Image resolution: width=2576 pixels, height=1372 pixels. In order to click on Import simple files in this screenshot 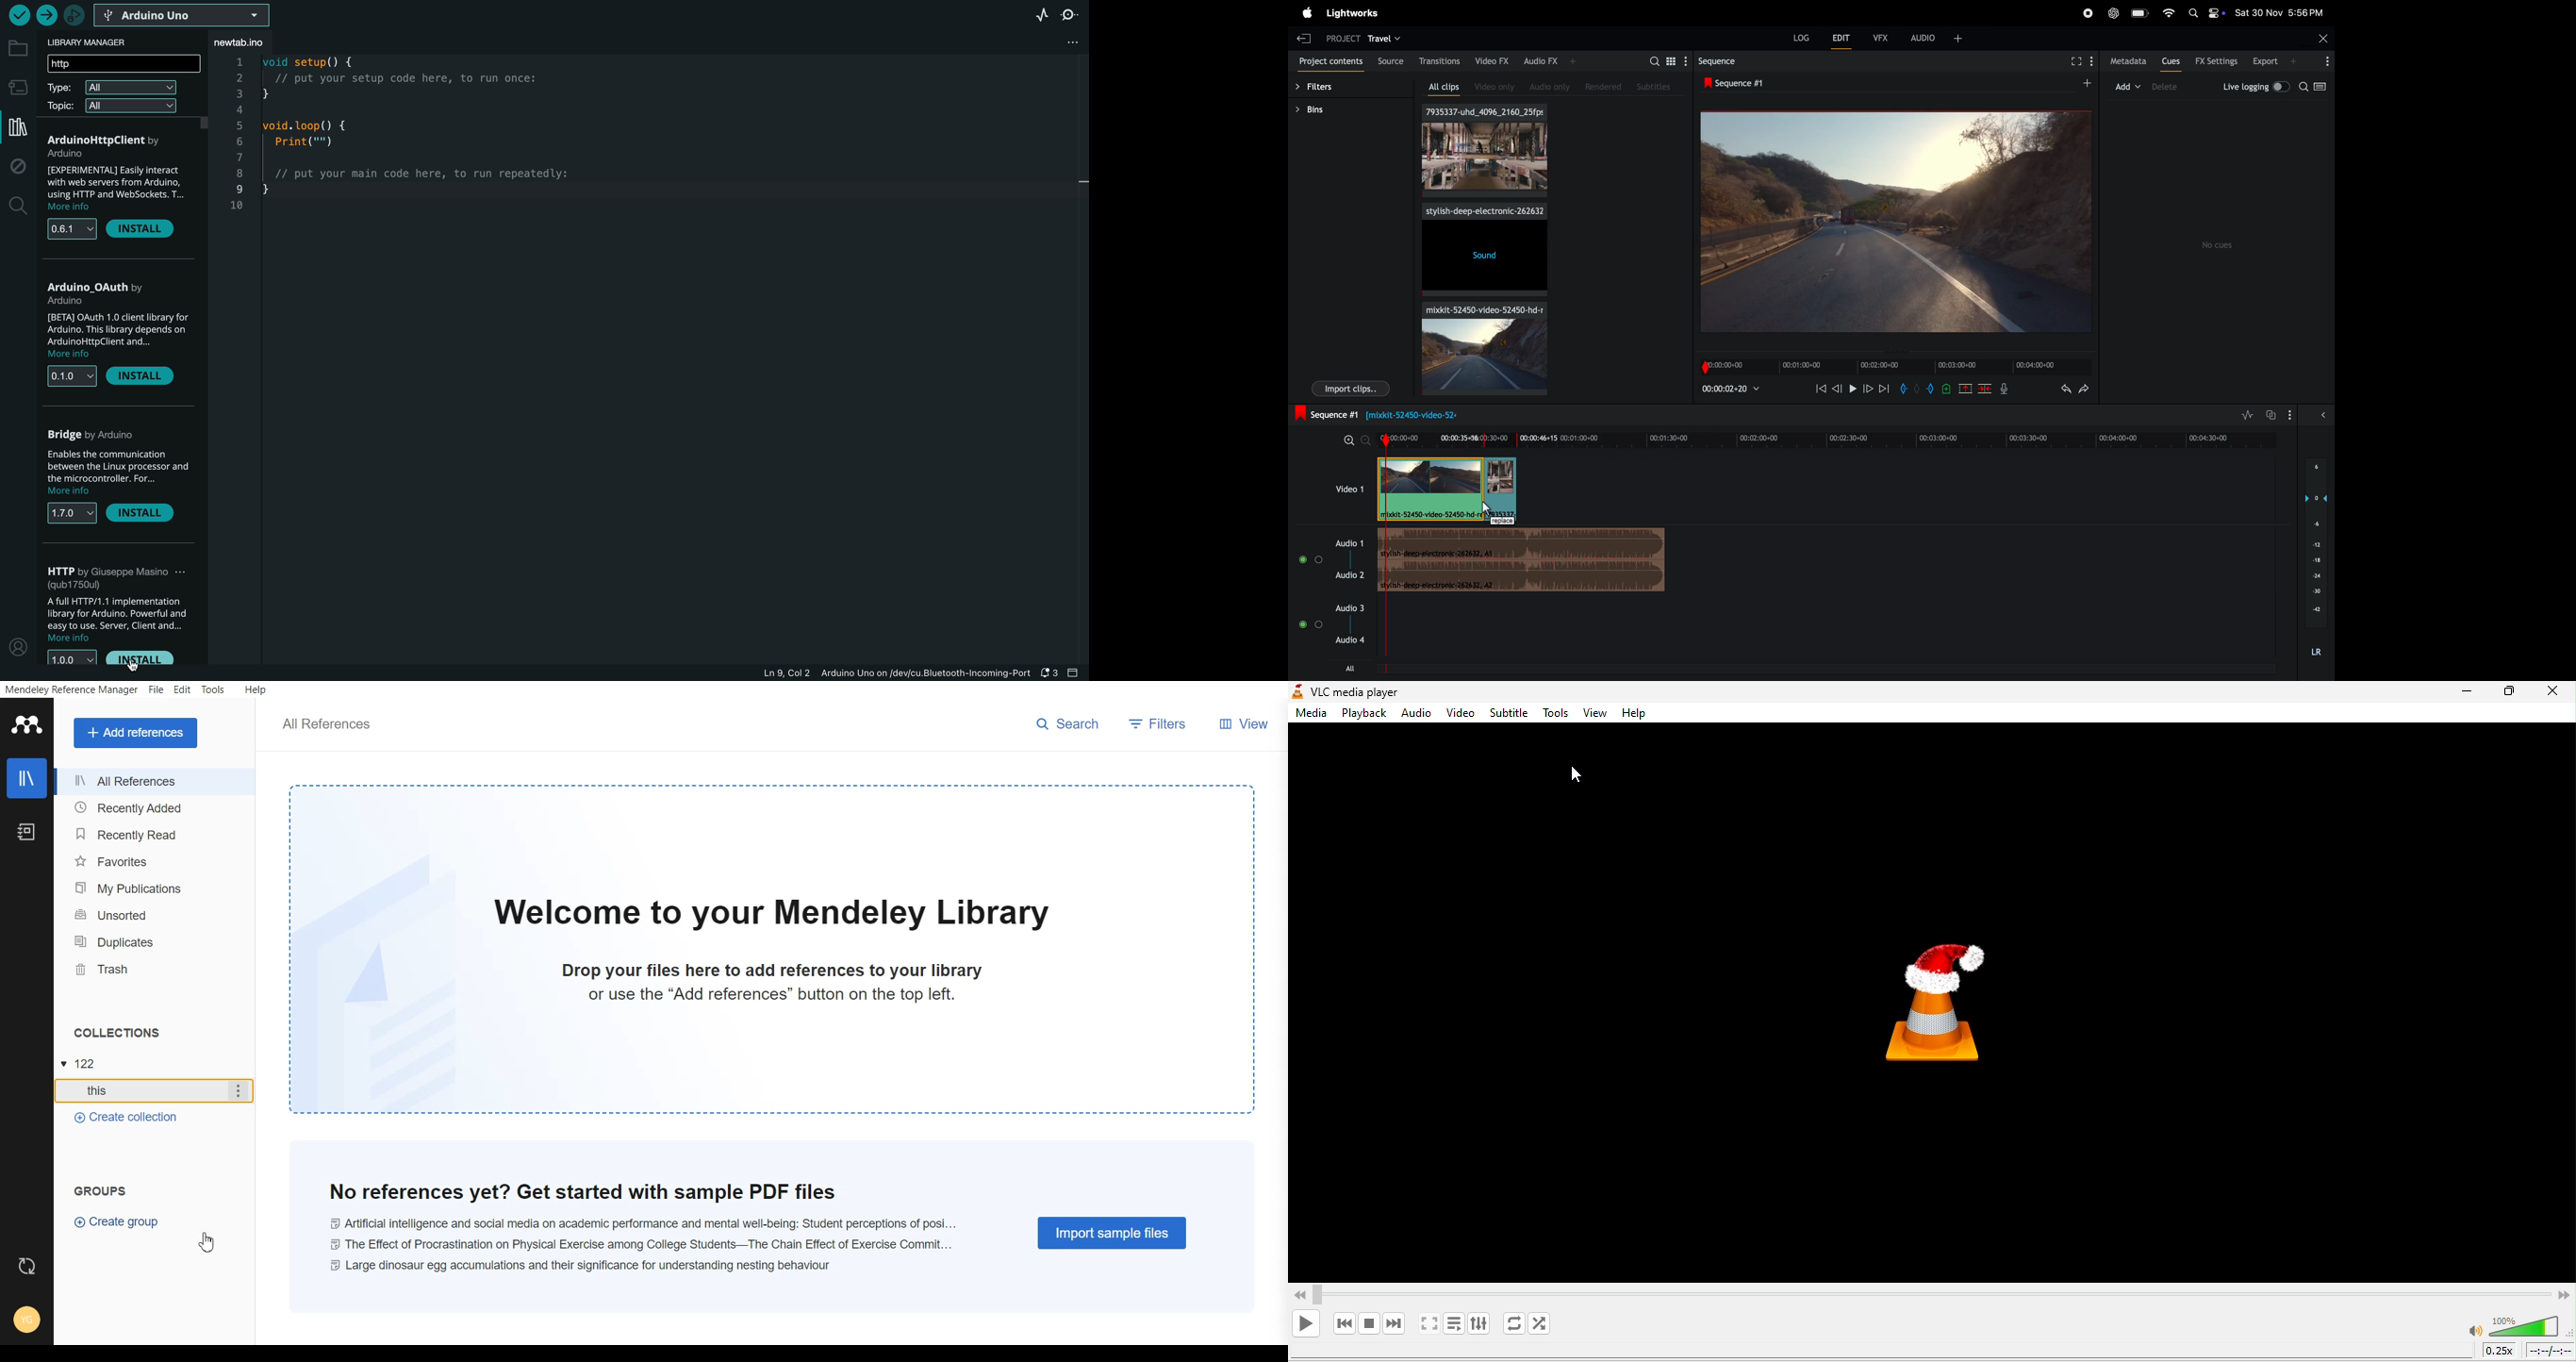, I will do `click(1114, 1232)`.